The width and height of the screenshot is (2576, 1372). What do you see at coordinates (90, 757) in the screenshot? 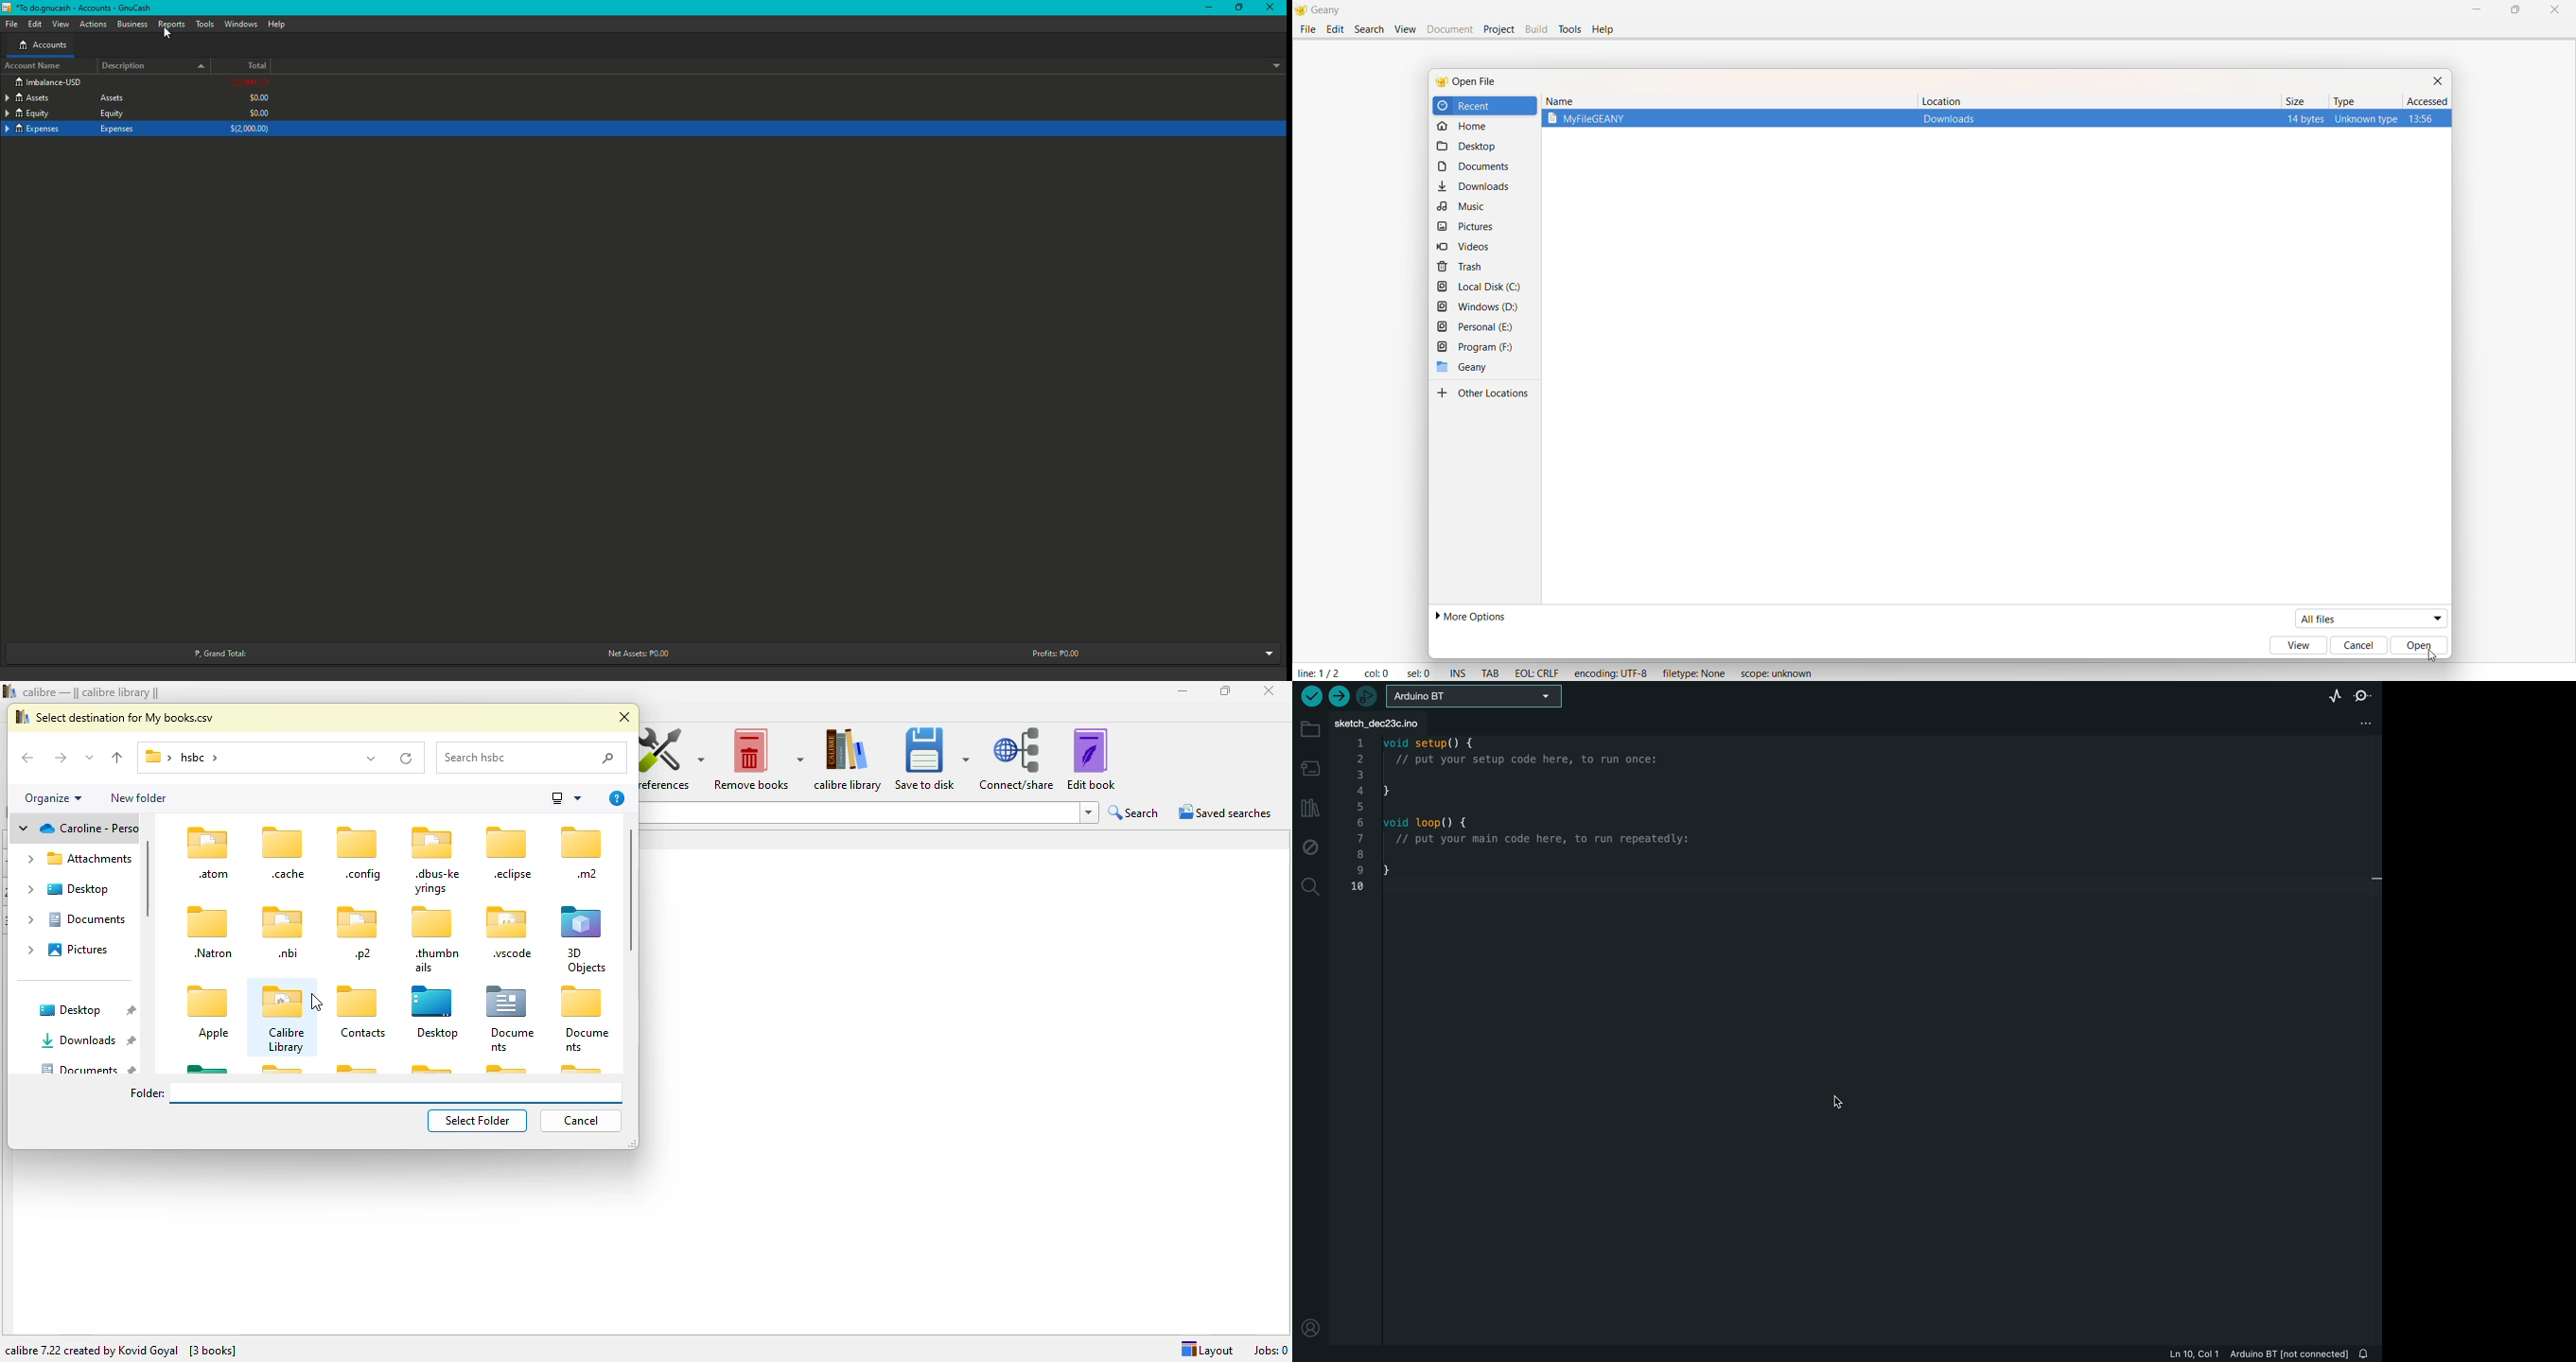
I see `recent locations` at bounding box center [90, 757].